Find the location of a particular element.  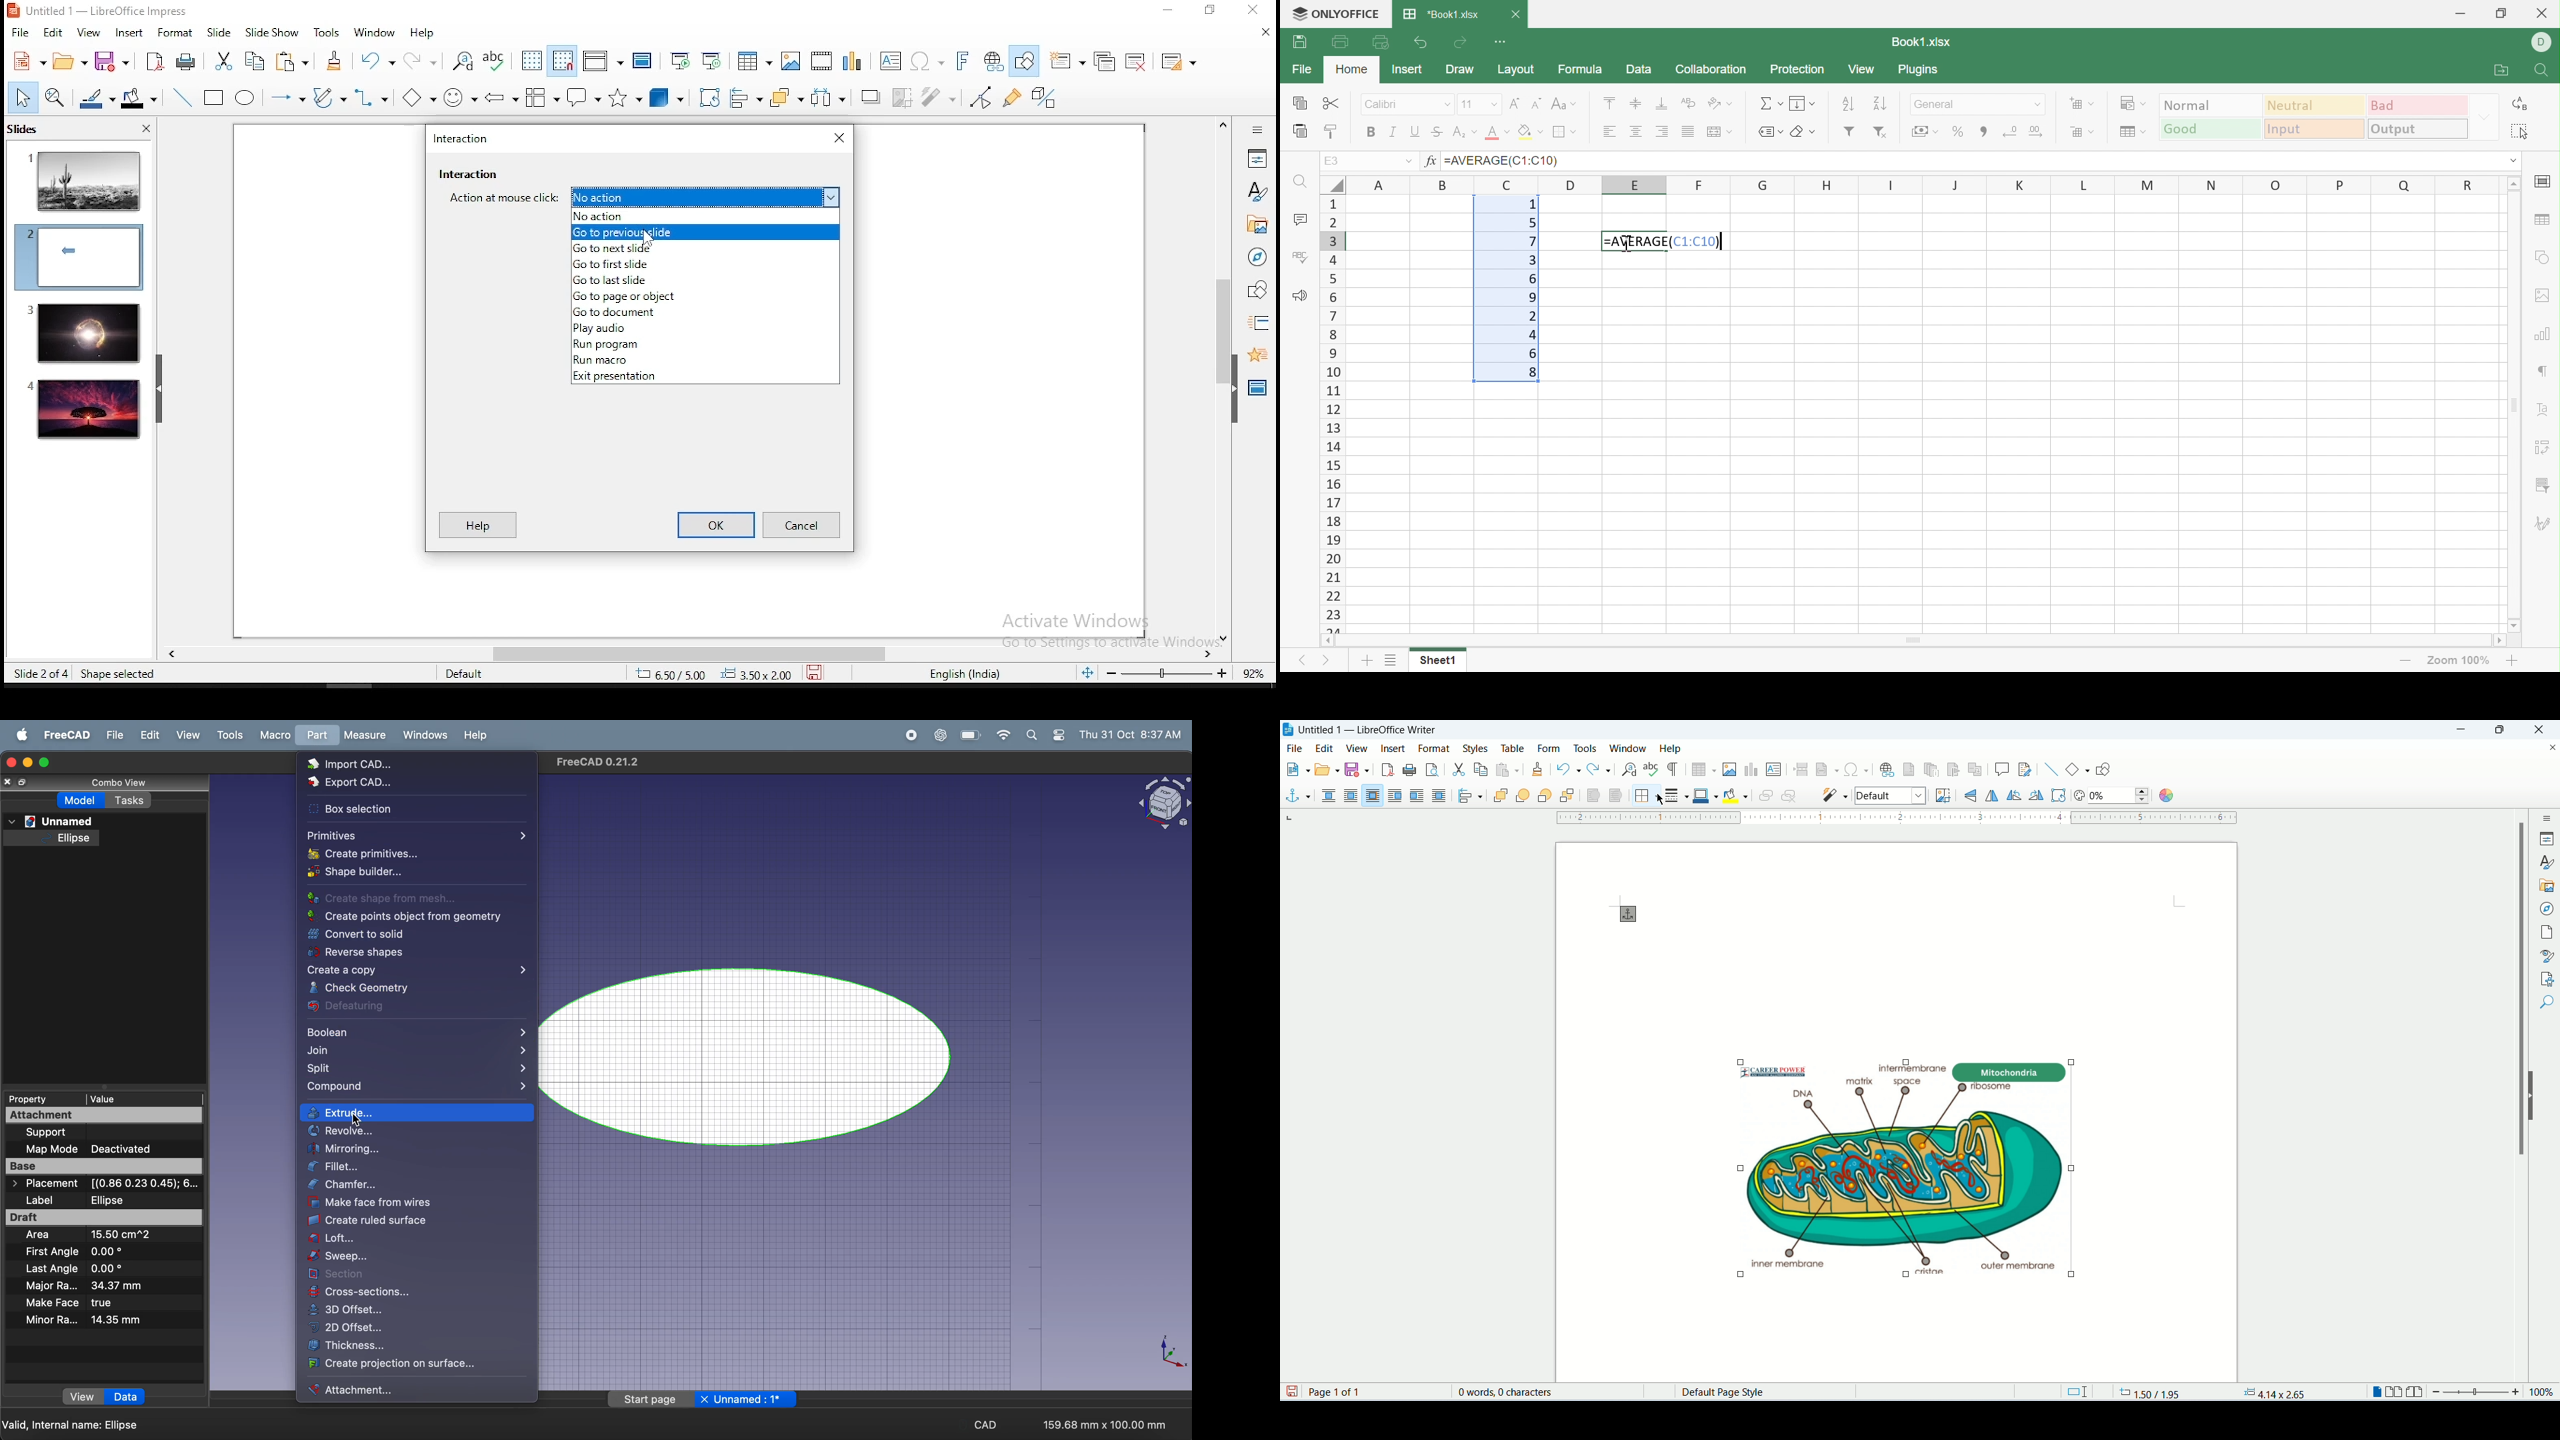

Normal is located at coordinates (2211, 105).